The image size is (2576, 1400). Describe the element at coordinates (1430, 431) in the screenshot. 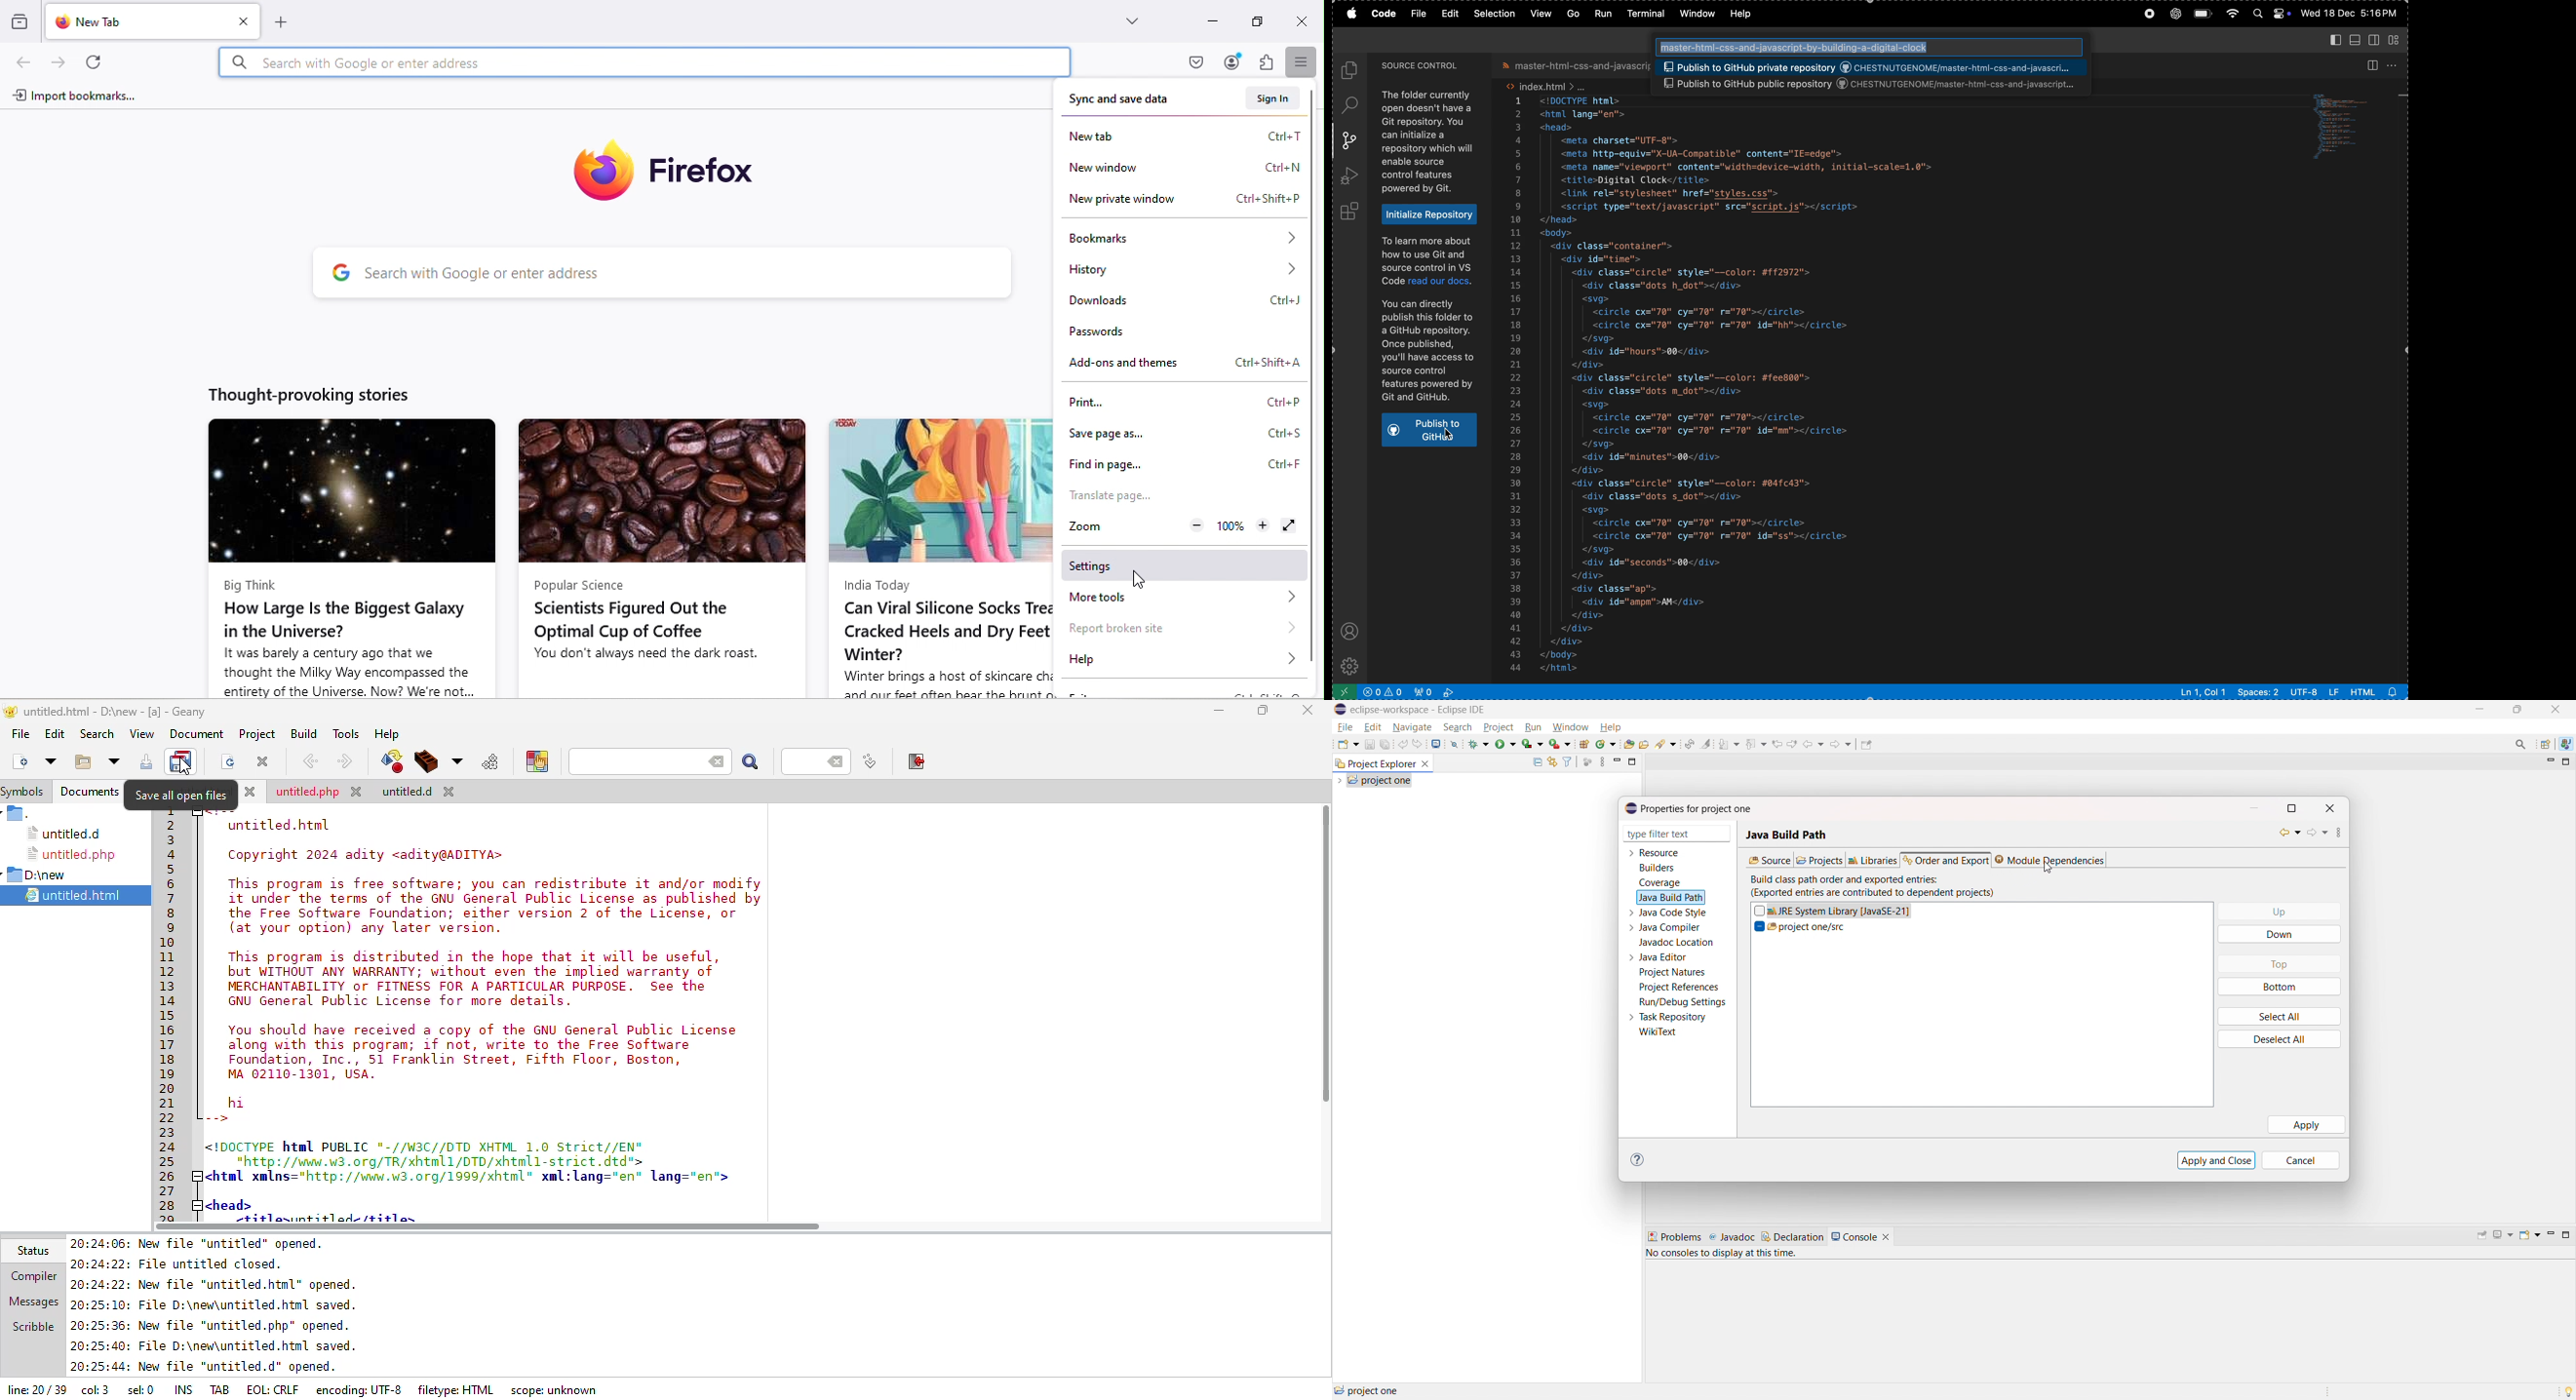

I see `publish to git` at that location.